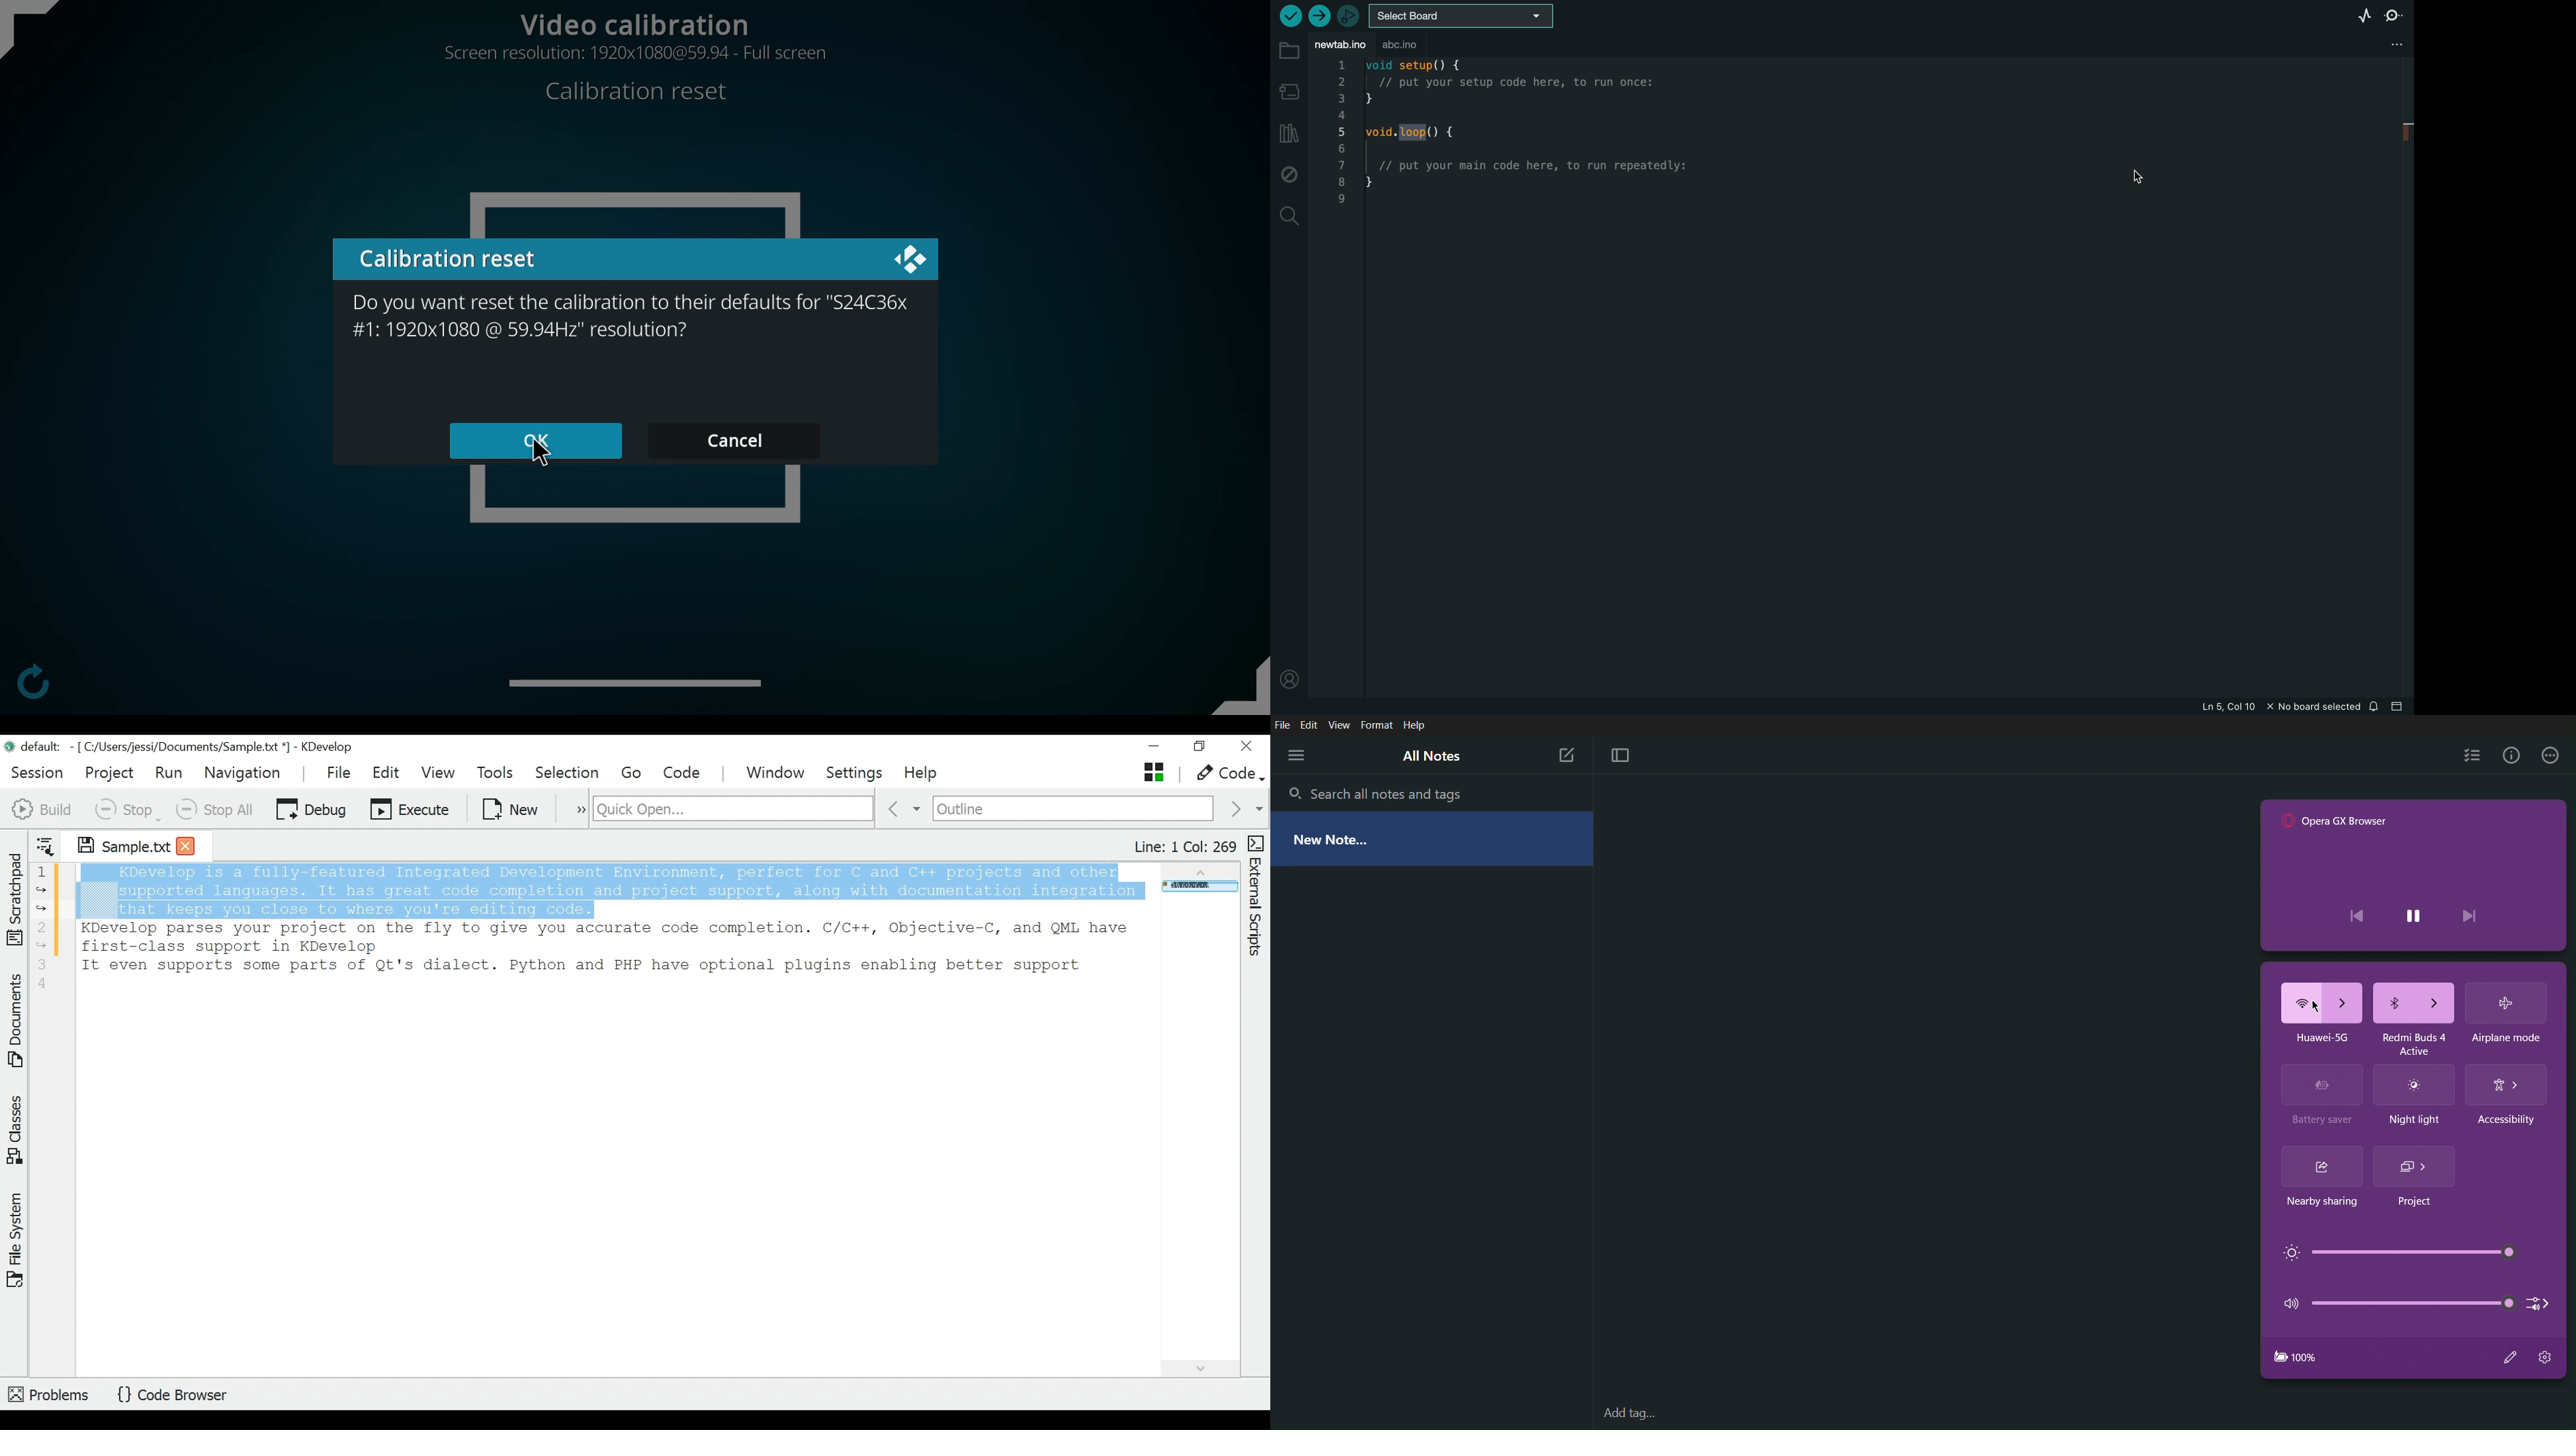  I want to click on debugger, so click(1349, 15).